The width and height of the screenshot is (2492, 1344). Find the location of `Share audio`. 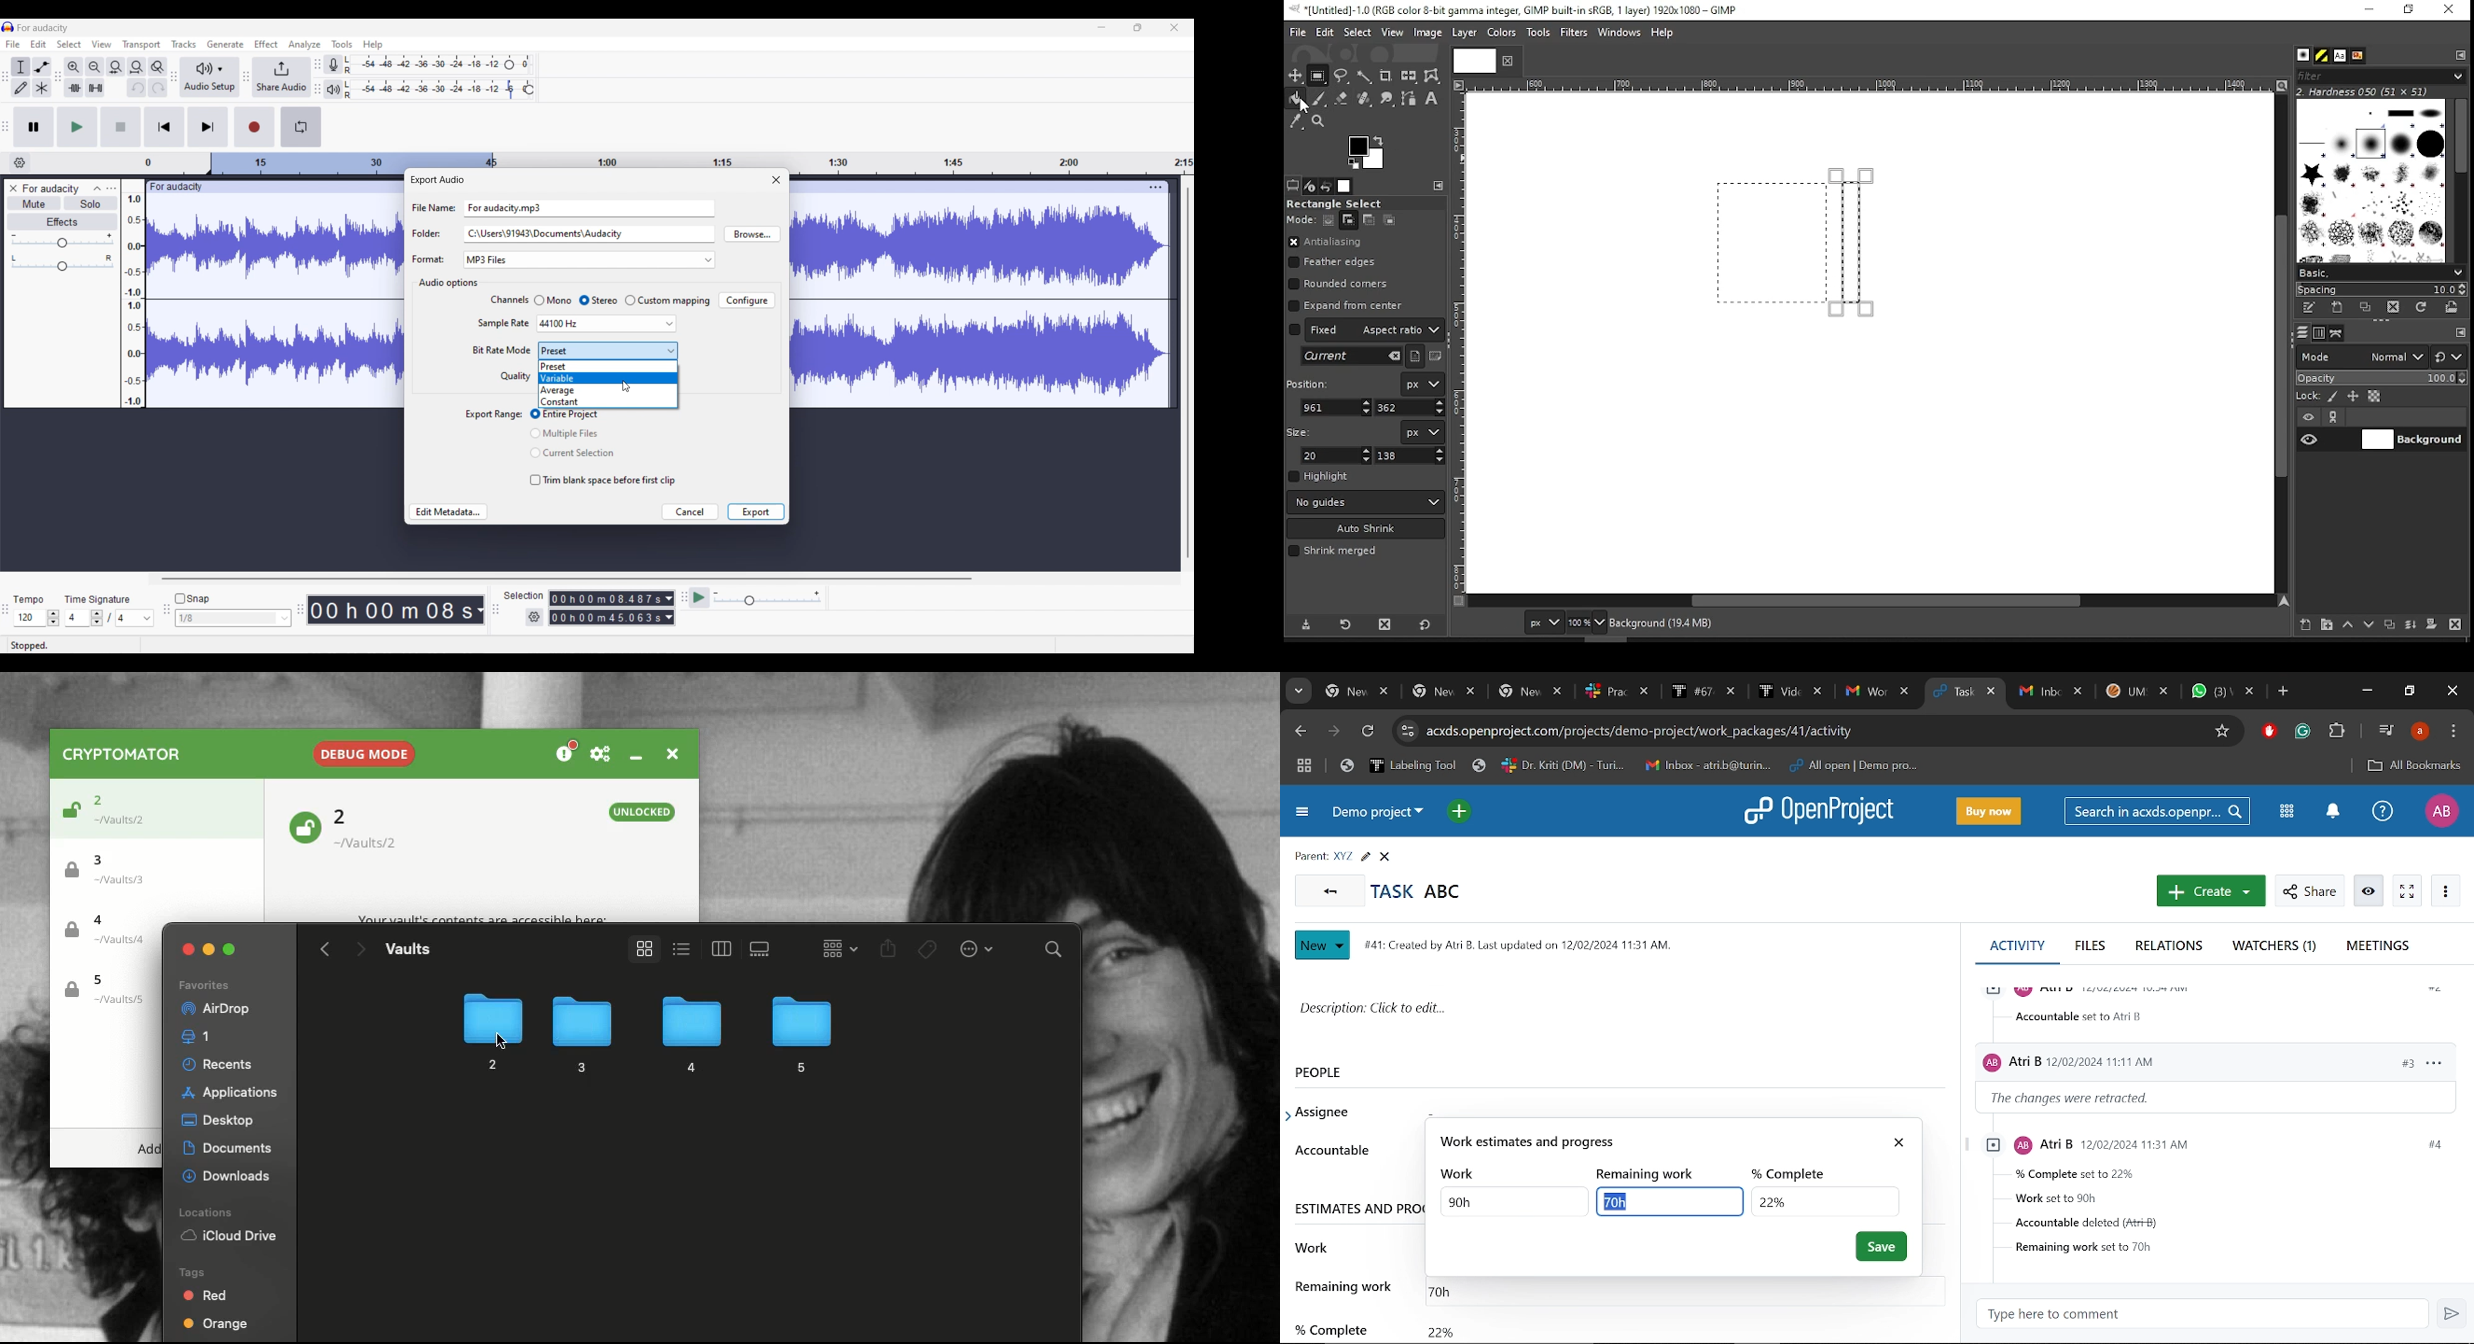

Share audio is located at coordinates (281, 77).